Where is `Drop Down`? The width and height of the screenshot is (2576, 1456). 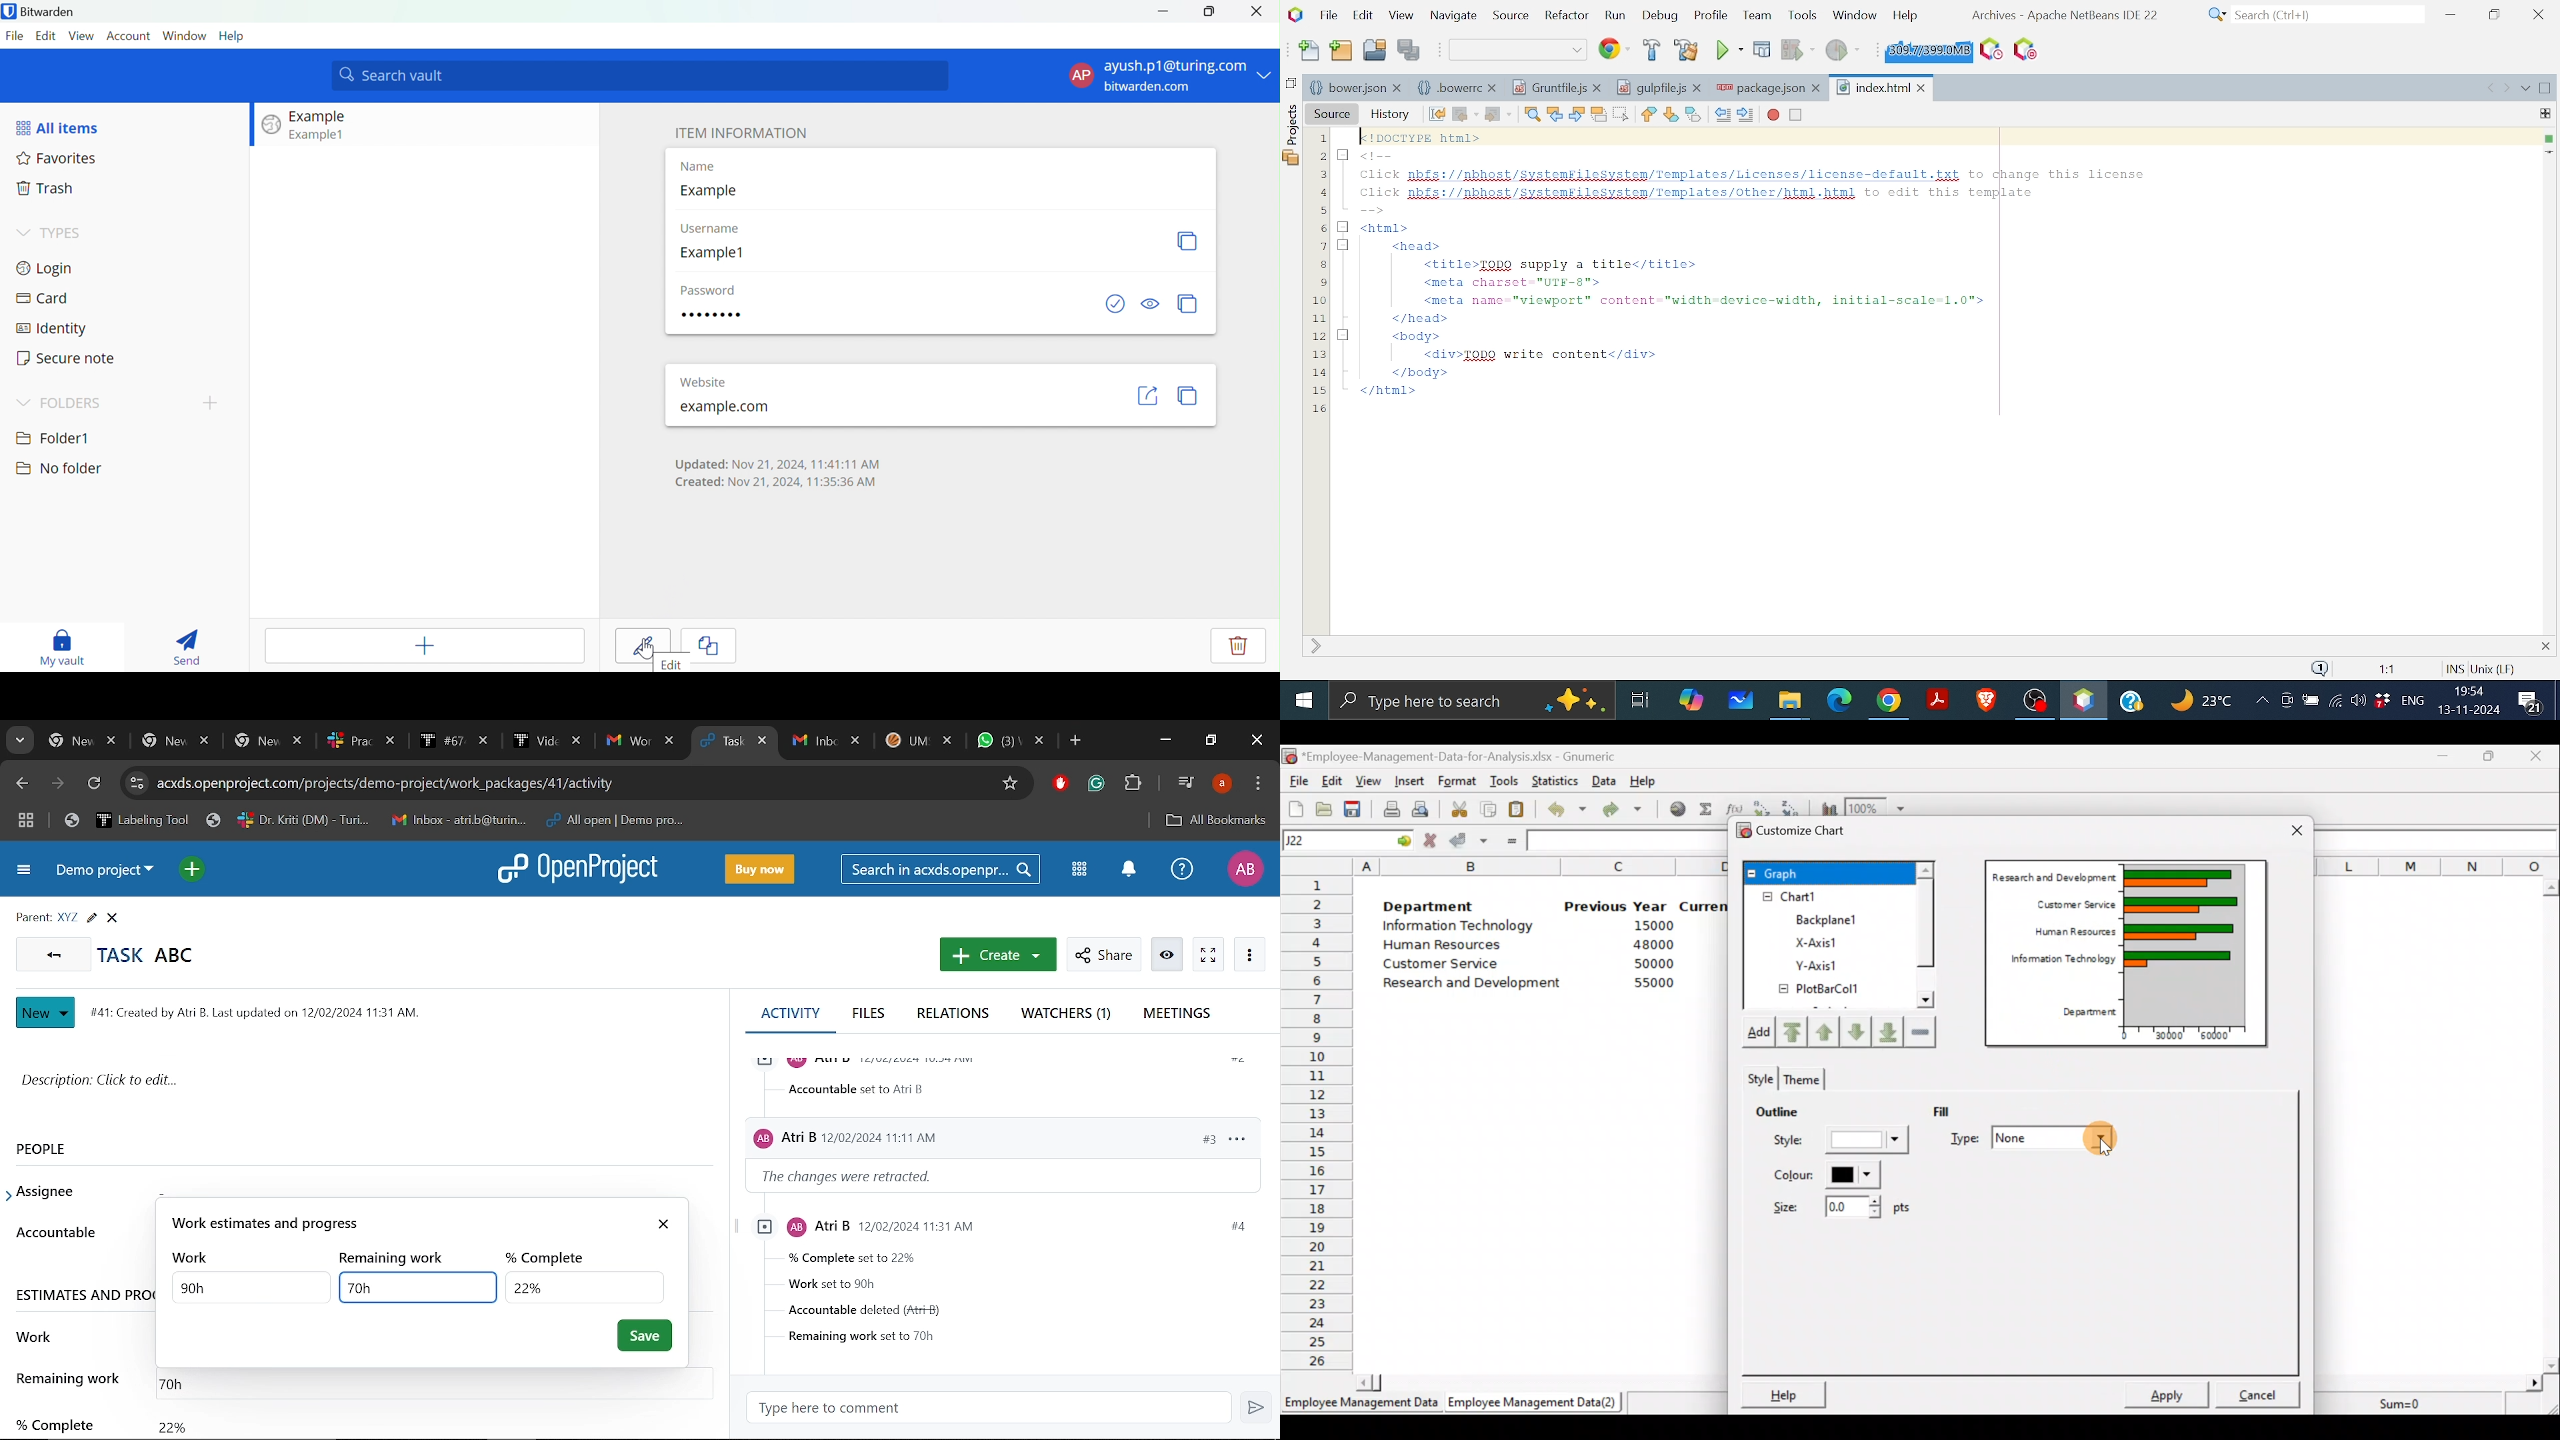
Drop Down is located at coordinates (23, 402).